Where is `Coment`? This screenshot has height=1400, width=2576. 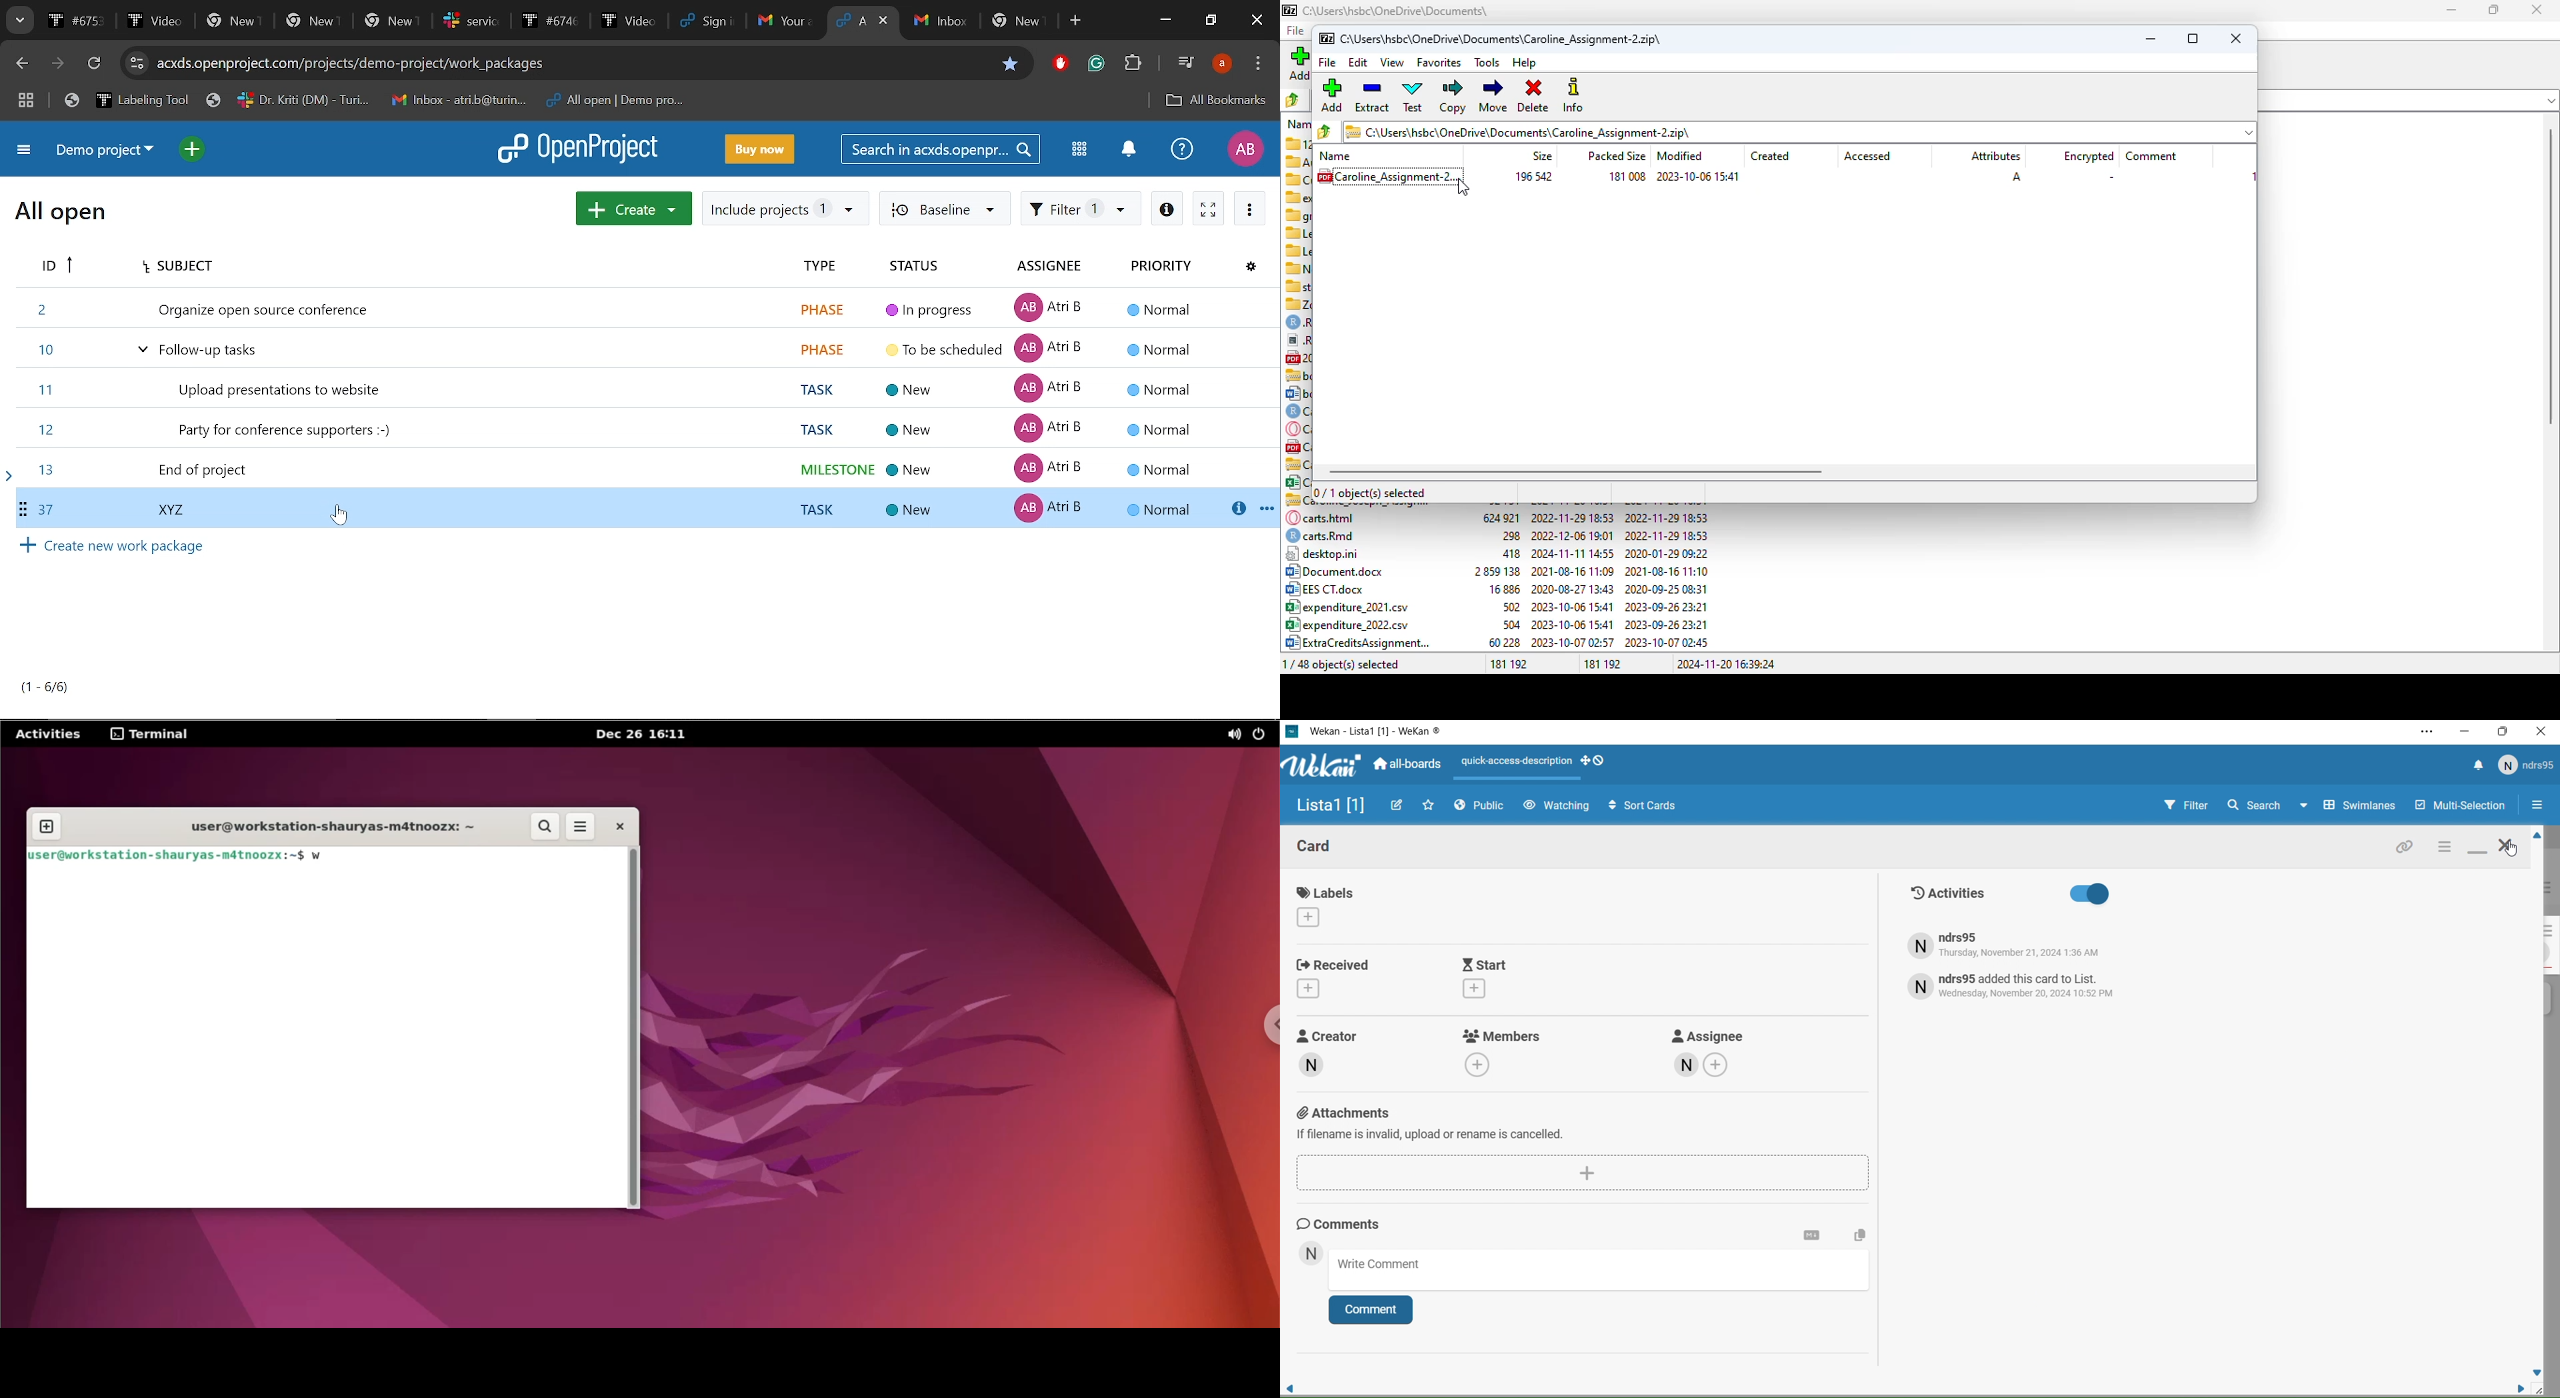 Coment is located at coordinates (1377, 1313).